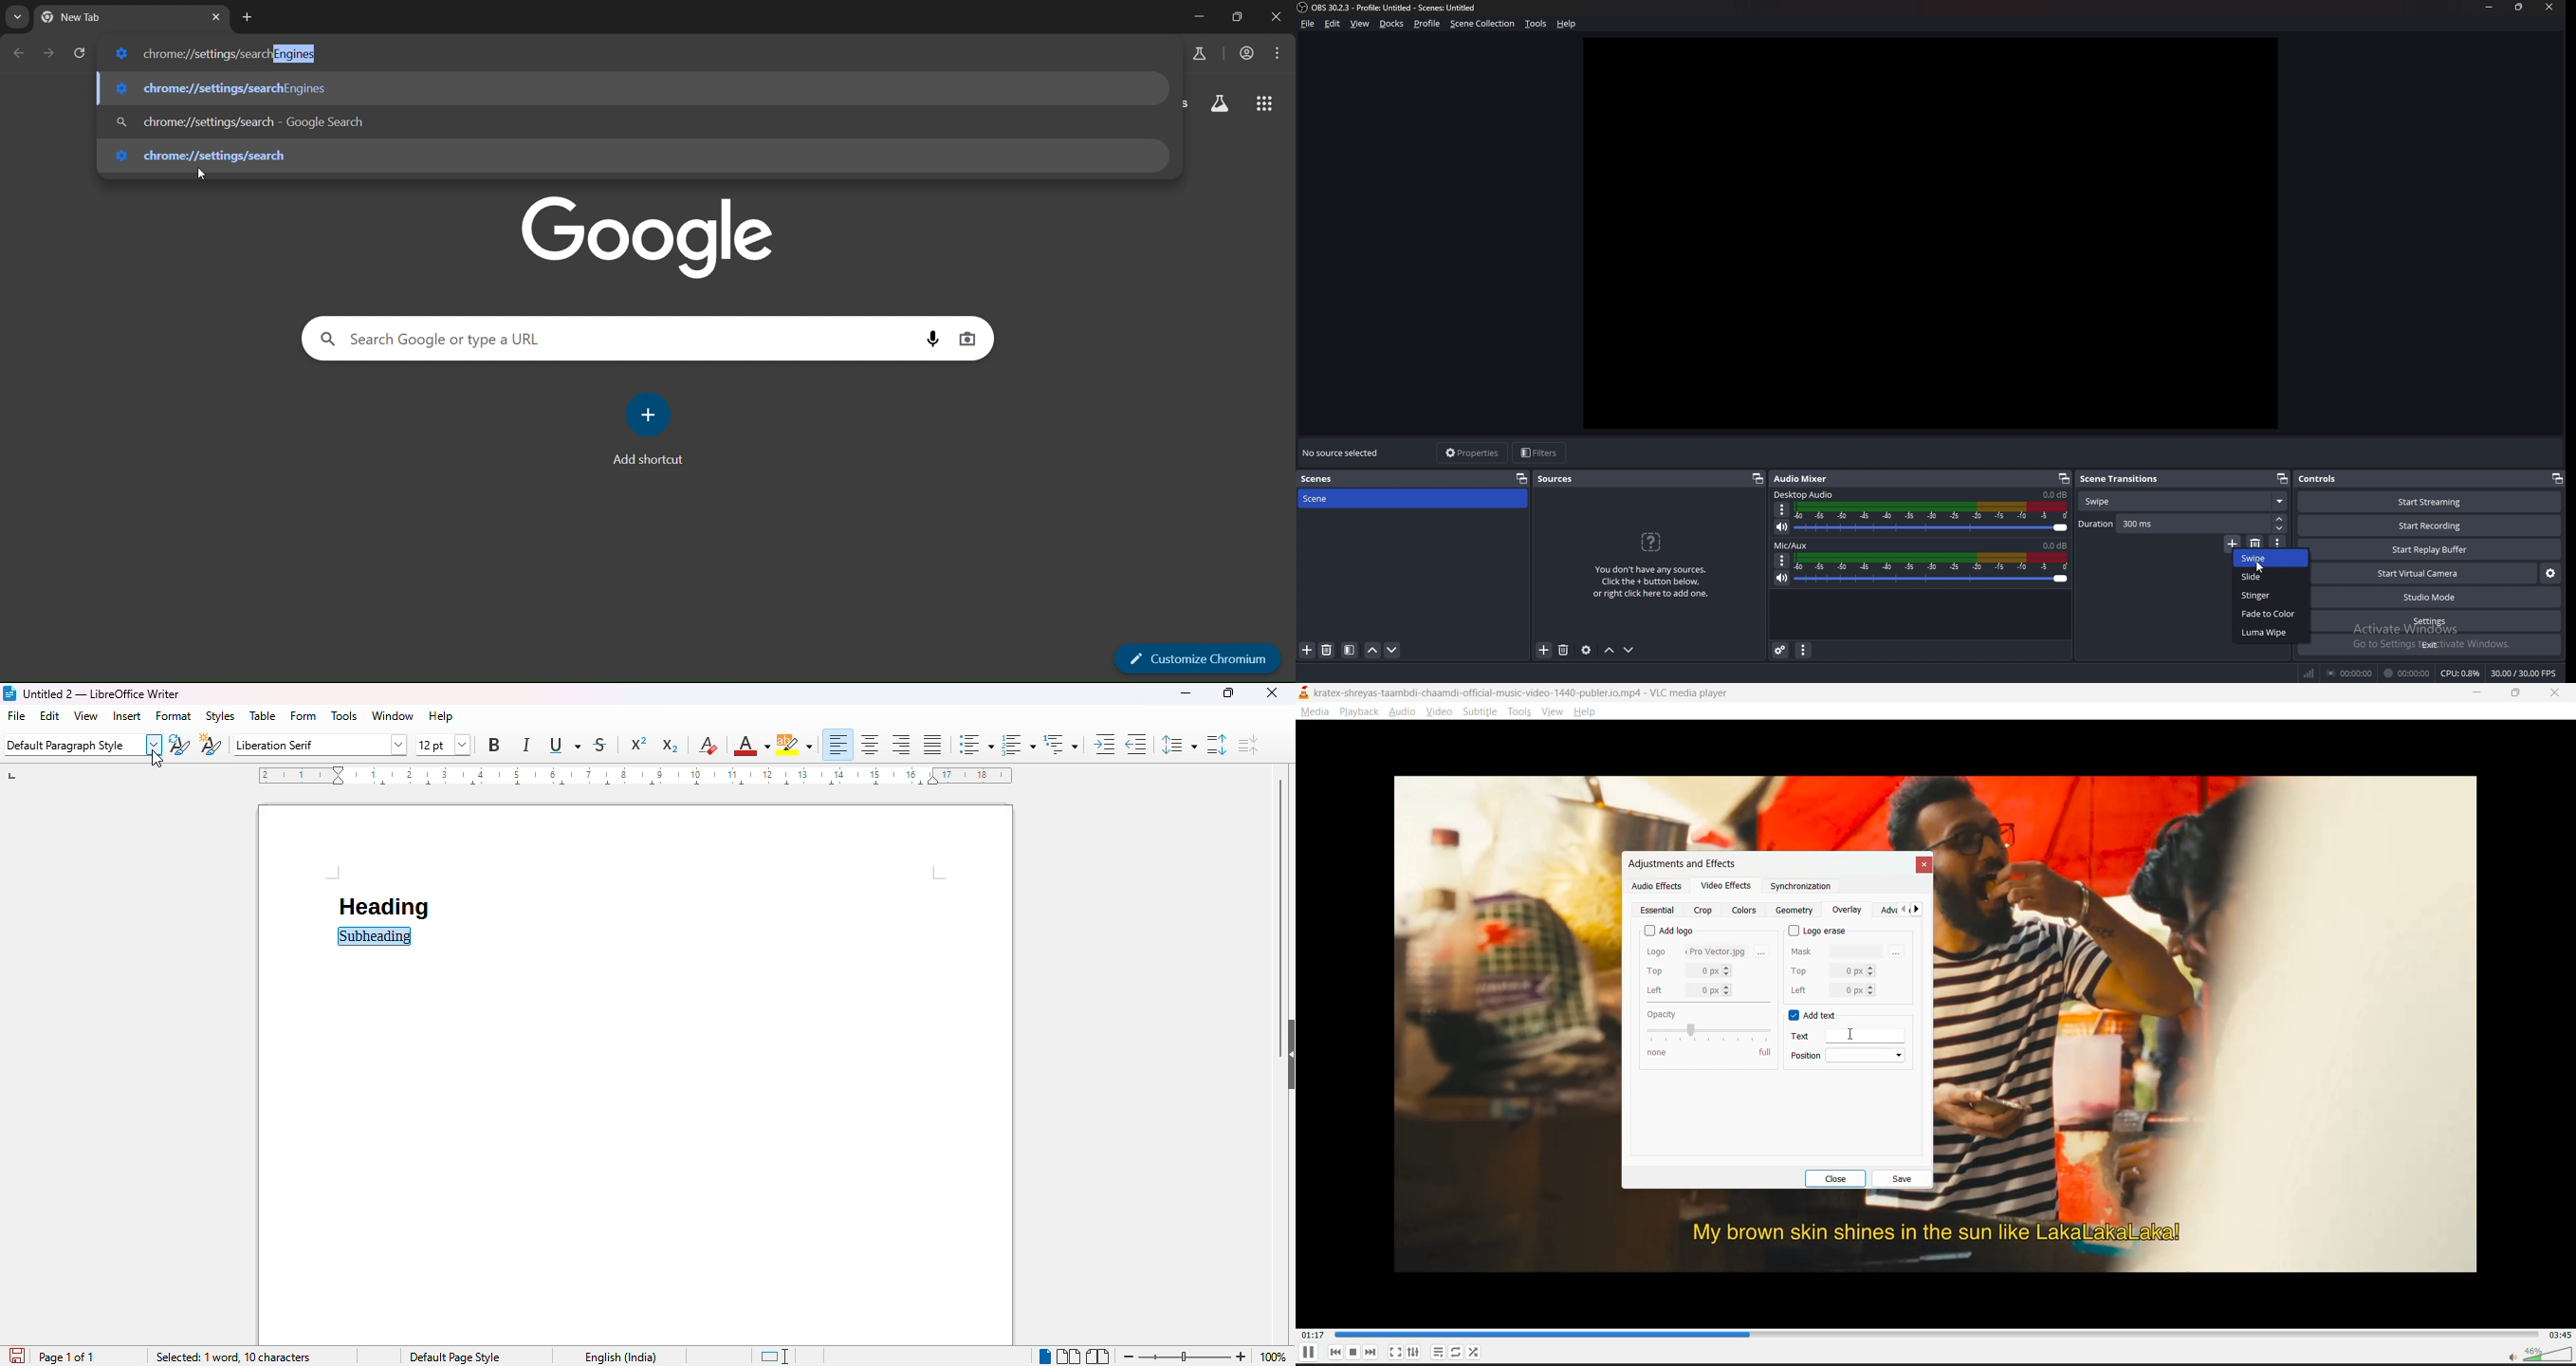  I want to click on edit, so click(50, 715).